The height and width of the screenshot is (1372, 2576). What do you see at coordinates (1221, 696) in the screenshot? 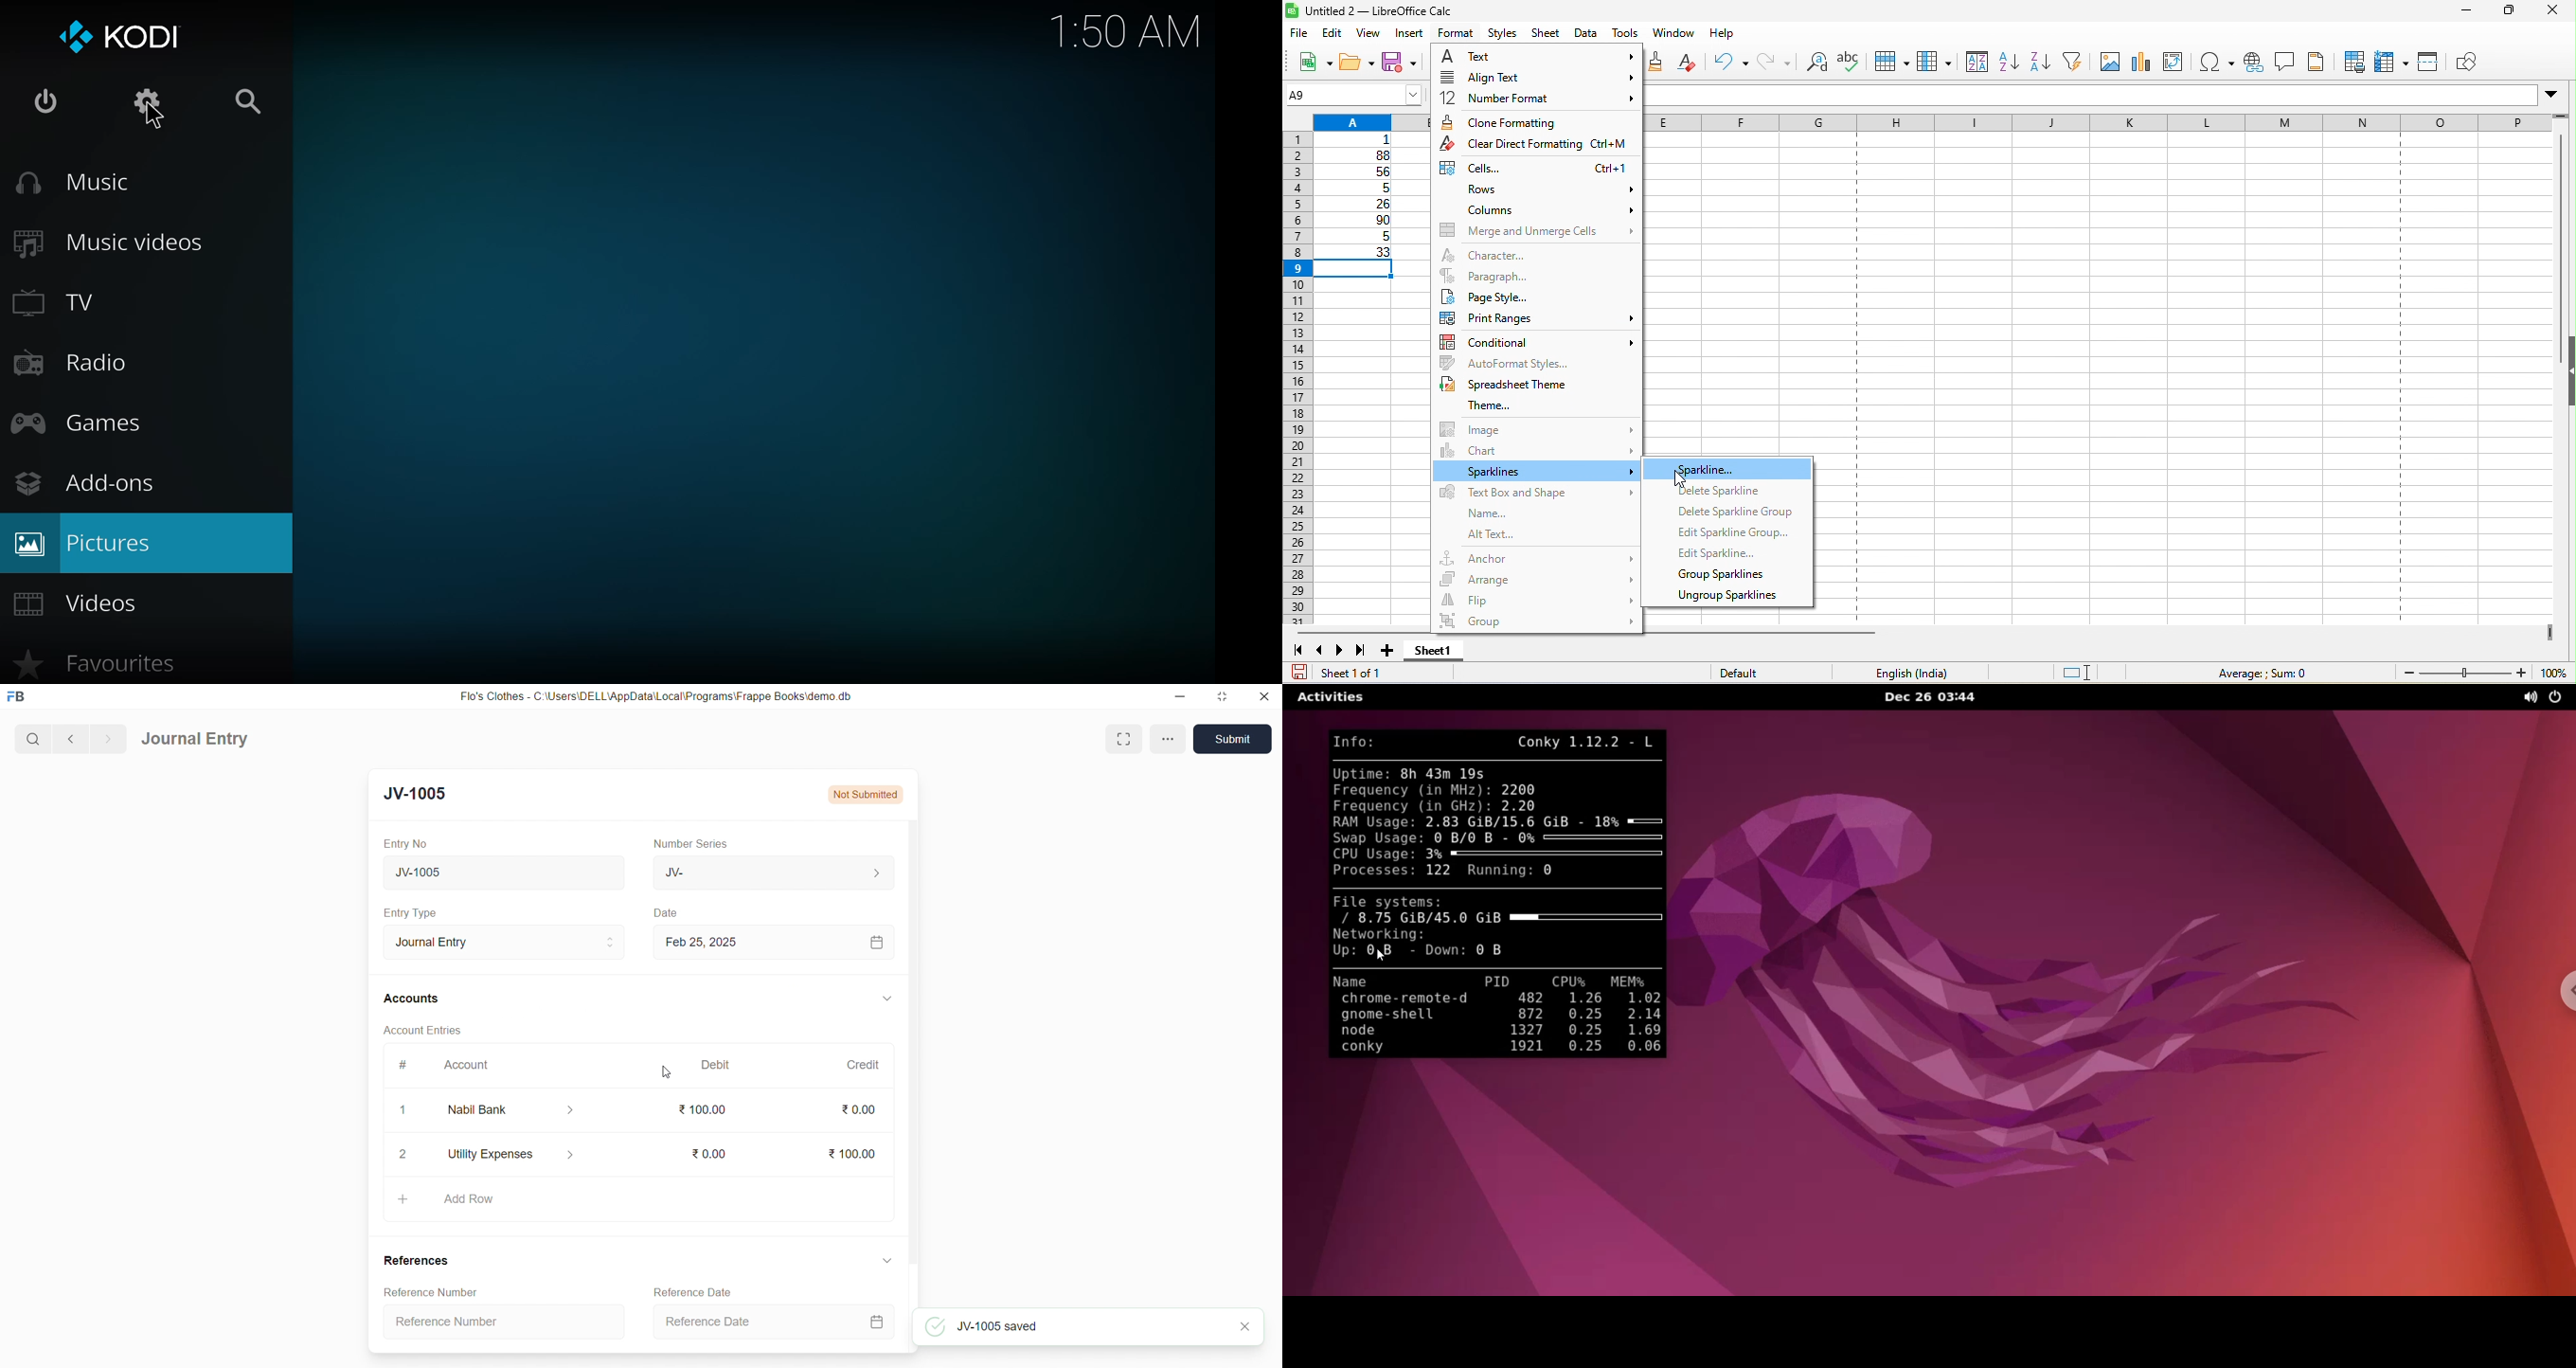
I see `resize` at bounding box center [1221, 696].